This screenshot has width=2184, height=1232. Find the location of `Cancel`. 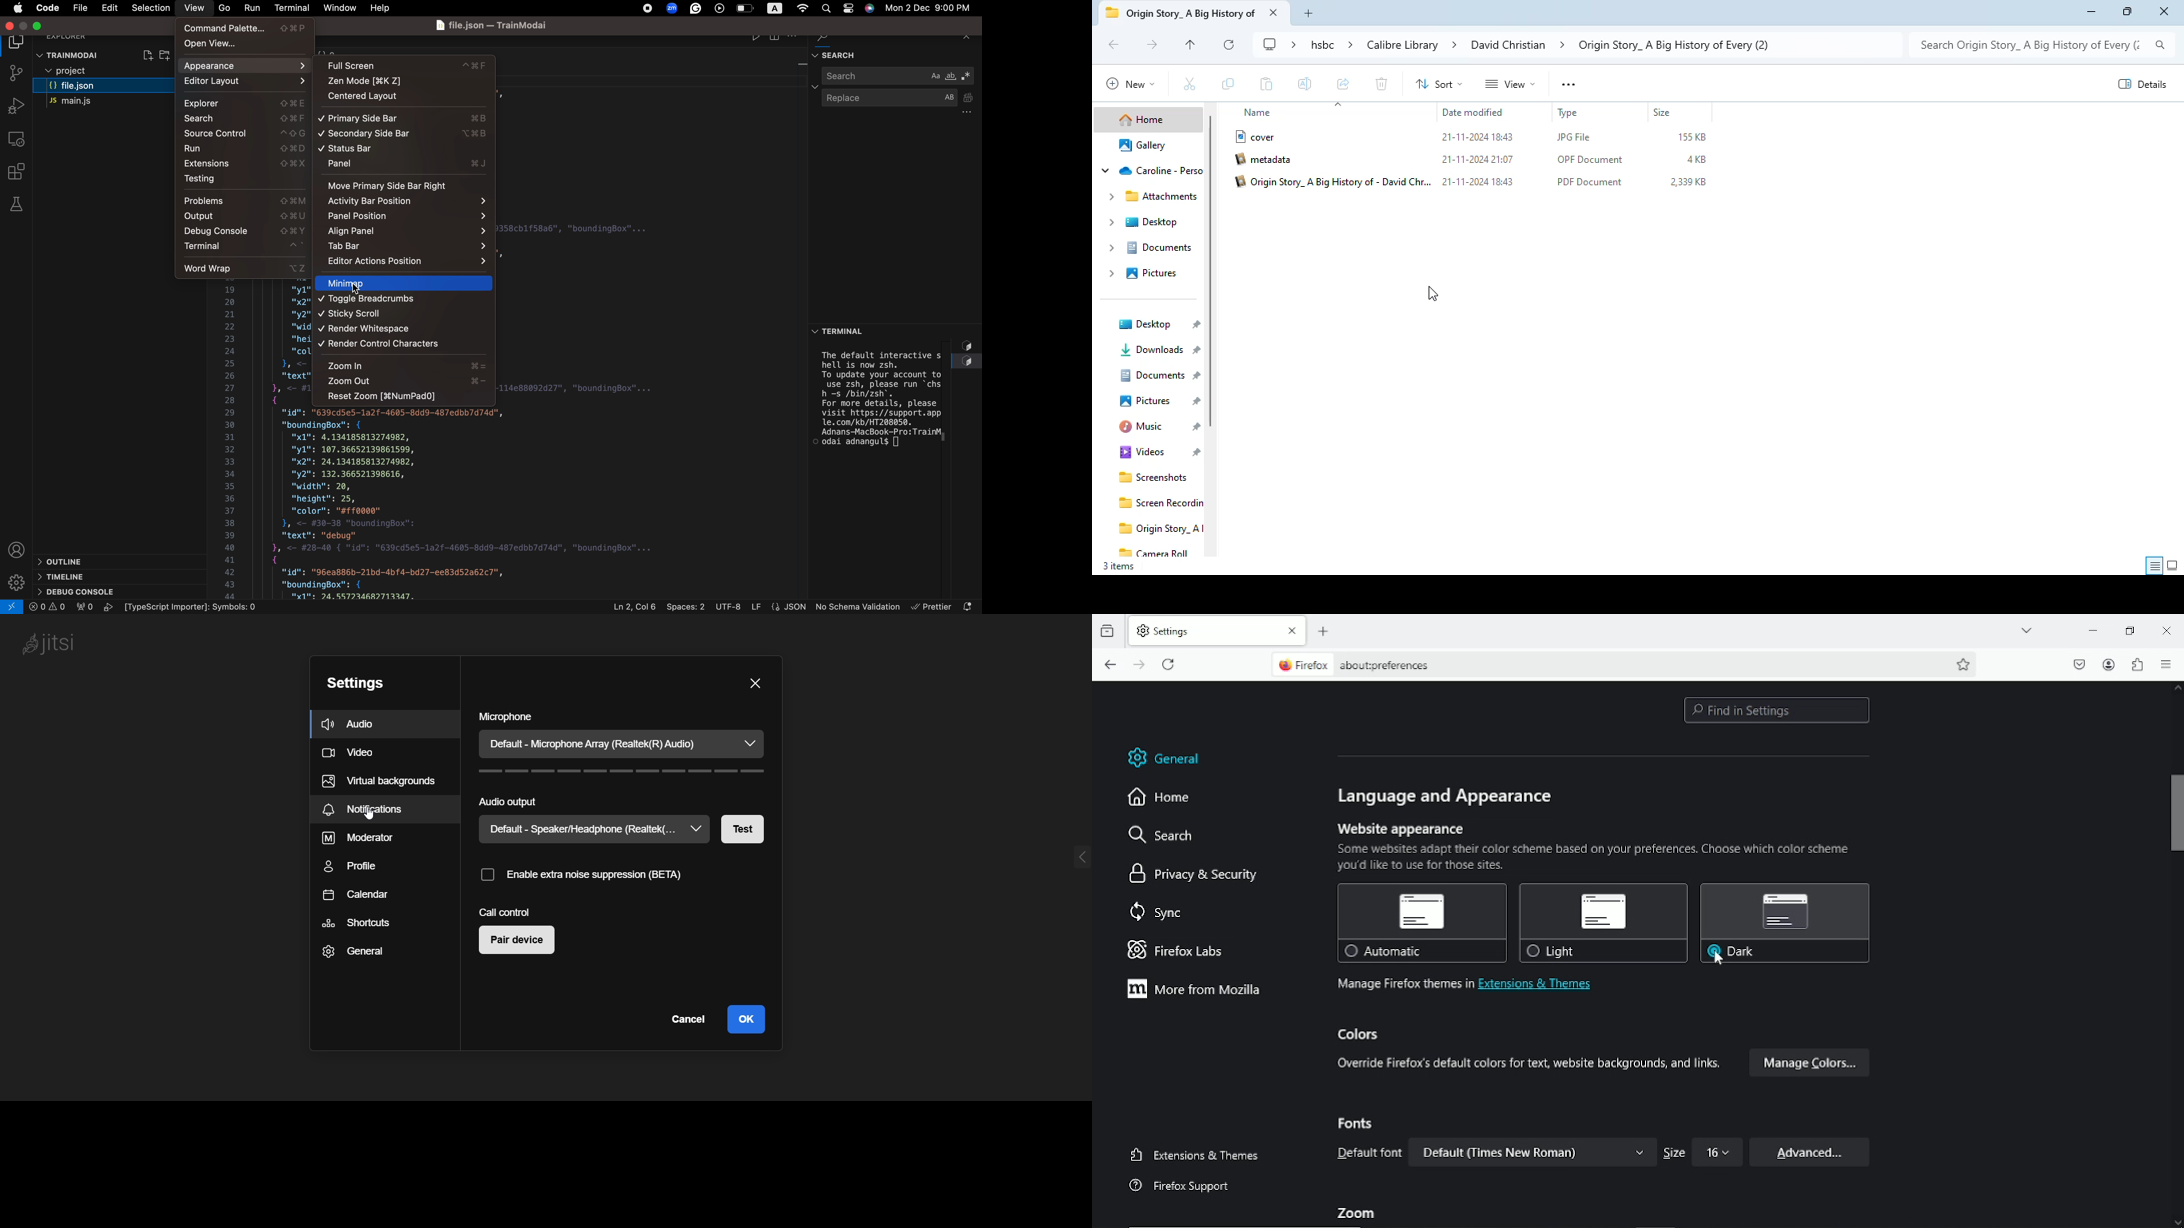

Cancel is located at coordinates (686, 1018).